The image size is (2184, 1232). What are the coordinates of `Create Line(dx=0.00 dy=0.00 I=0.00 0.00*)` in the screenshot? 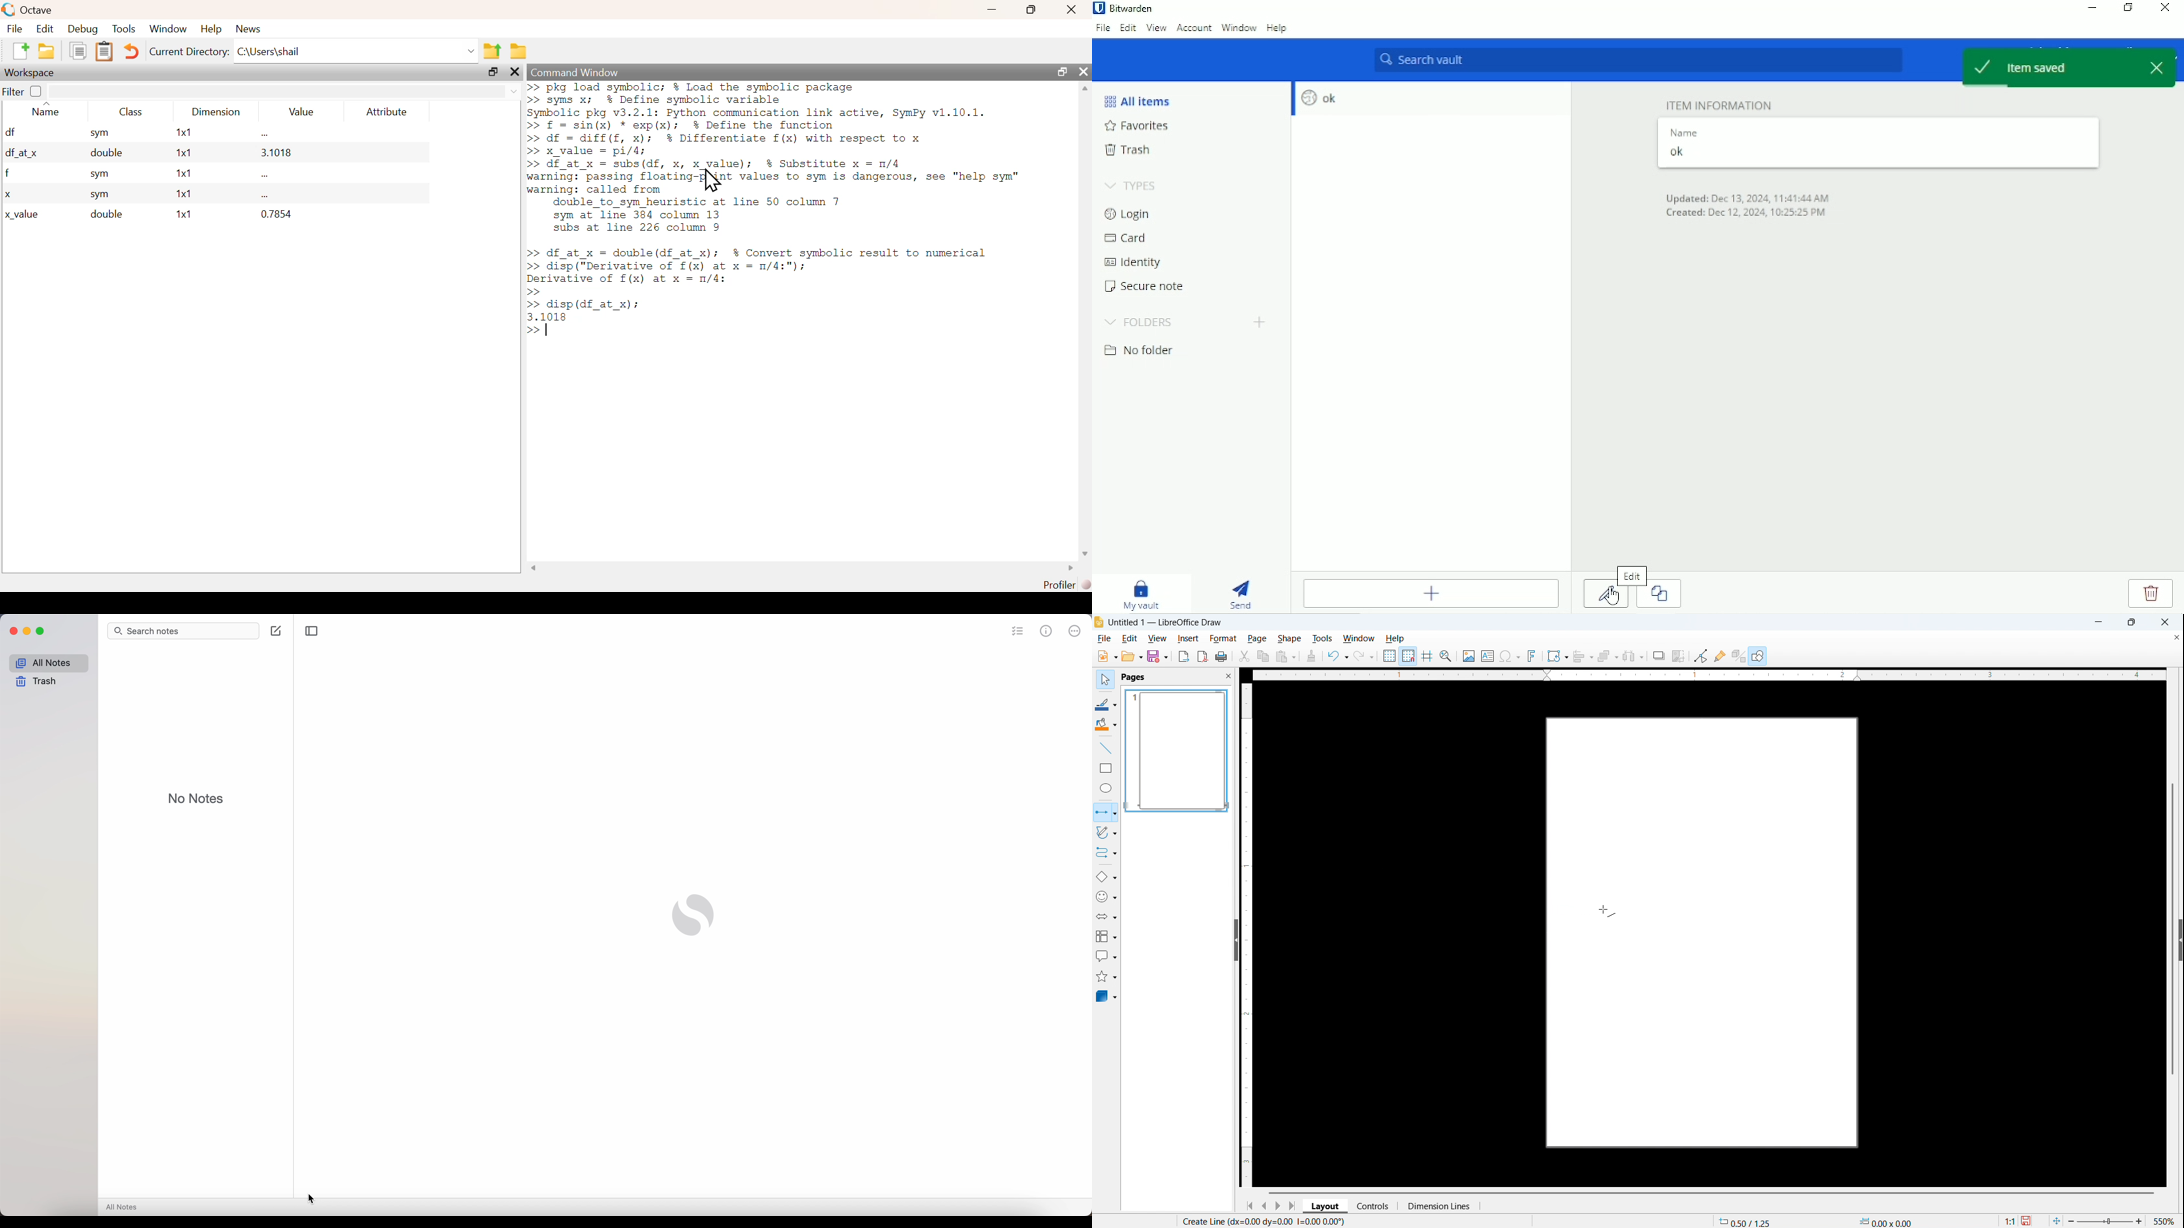 It's located at (1265, 1221).